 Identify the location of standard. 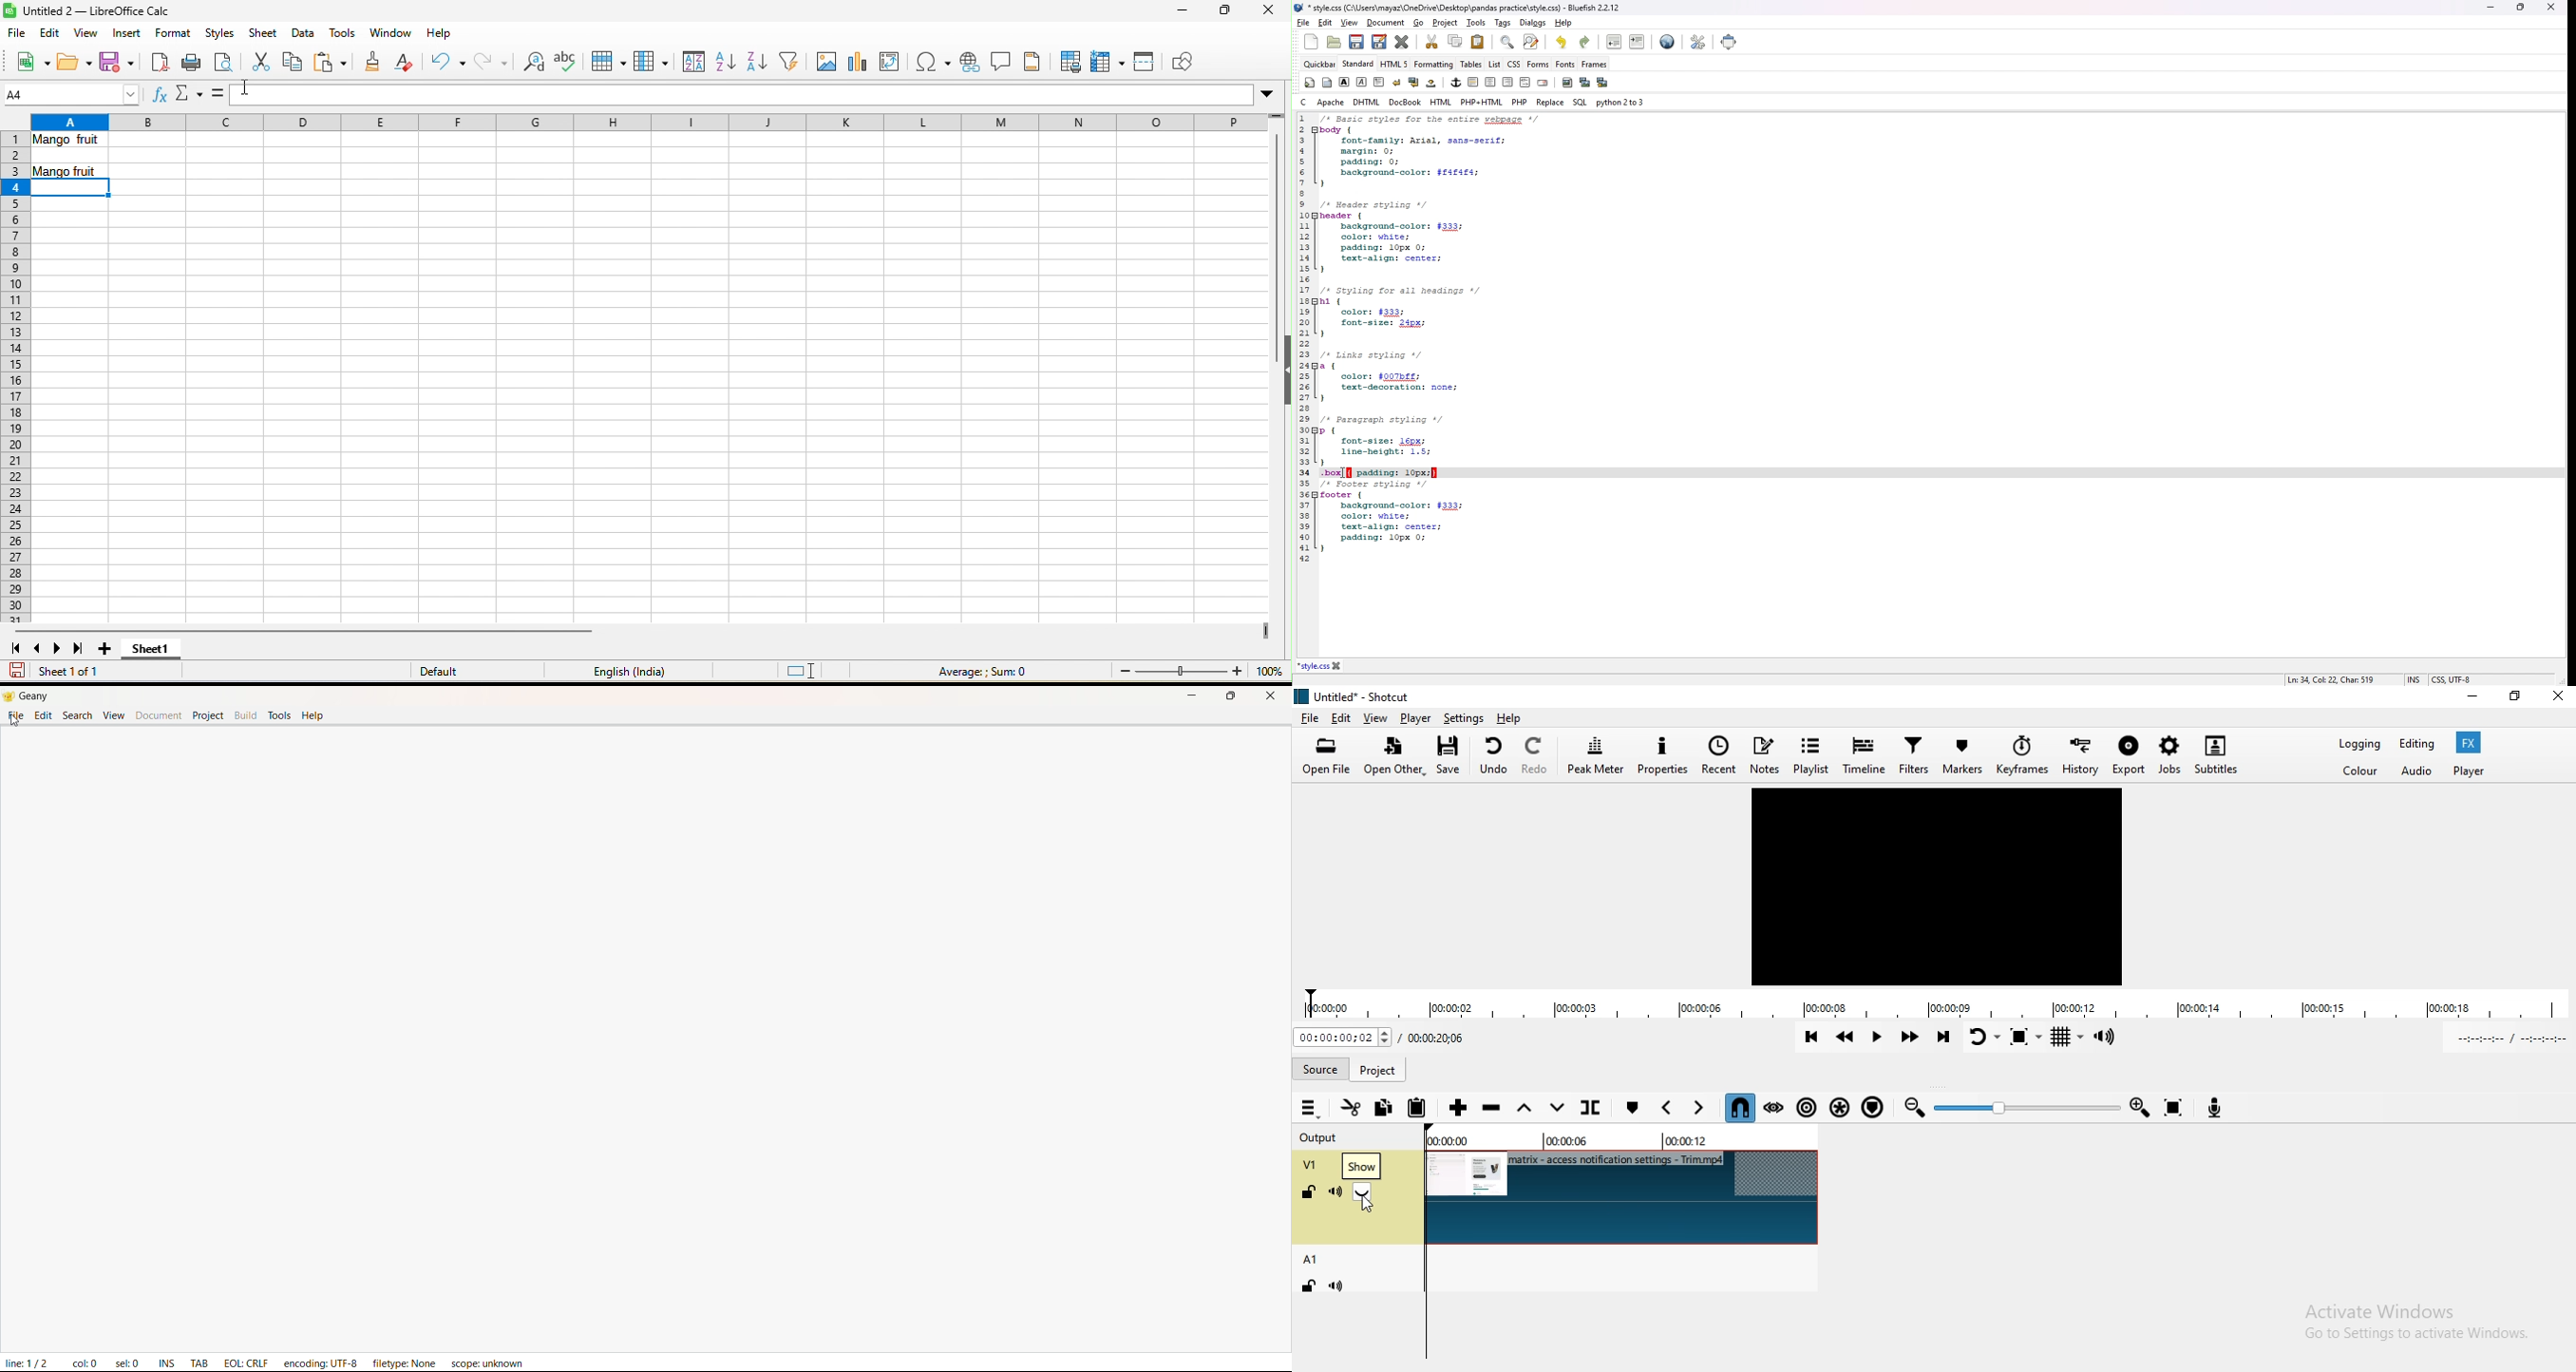
(1358, 64).